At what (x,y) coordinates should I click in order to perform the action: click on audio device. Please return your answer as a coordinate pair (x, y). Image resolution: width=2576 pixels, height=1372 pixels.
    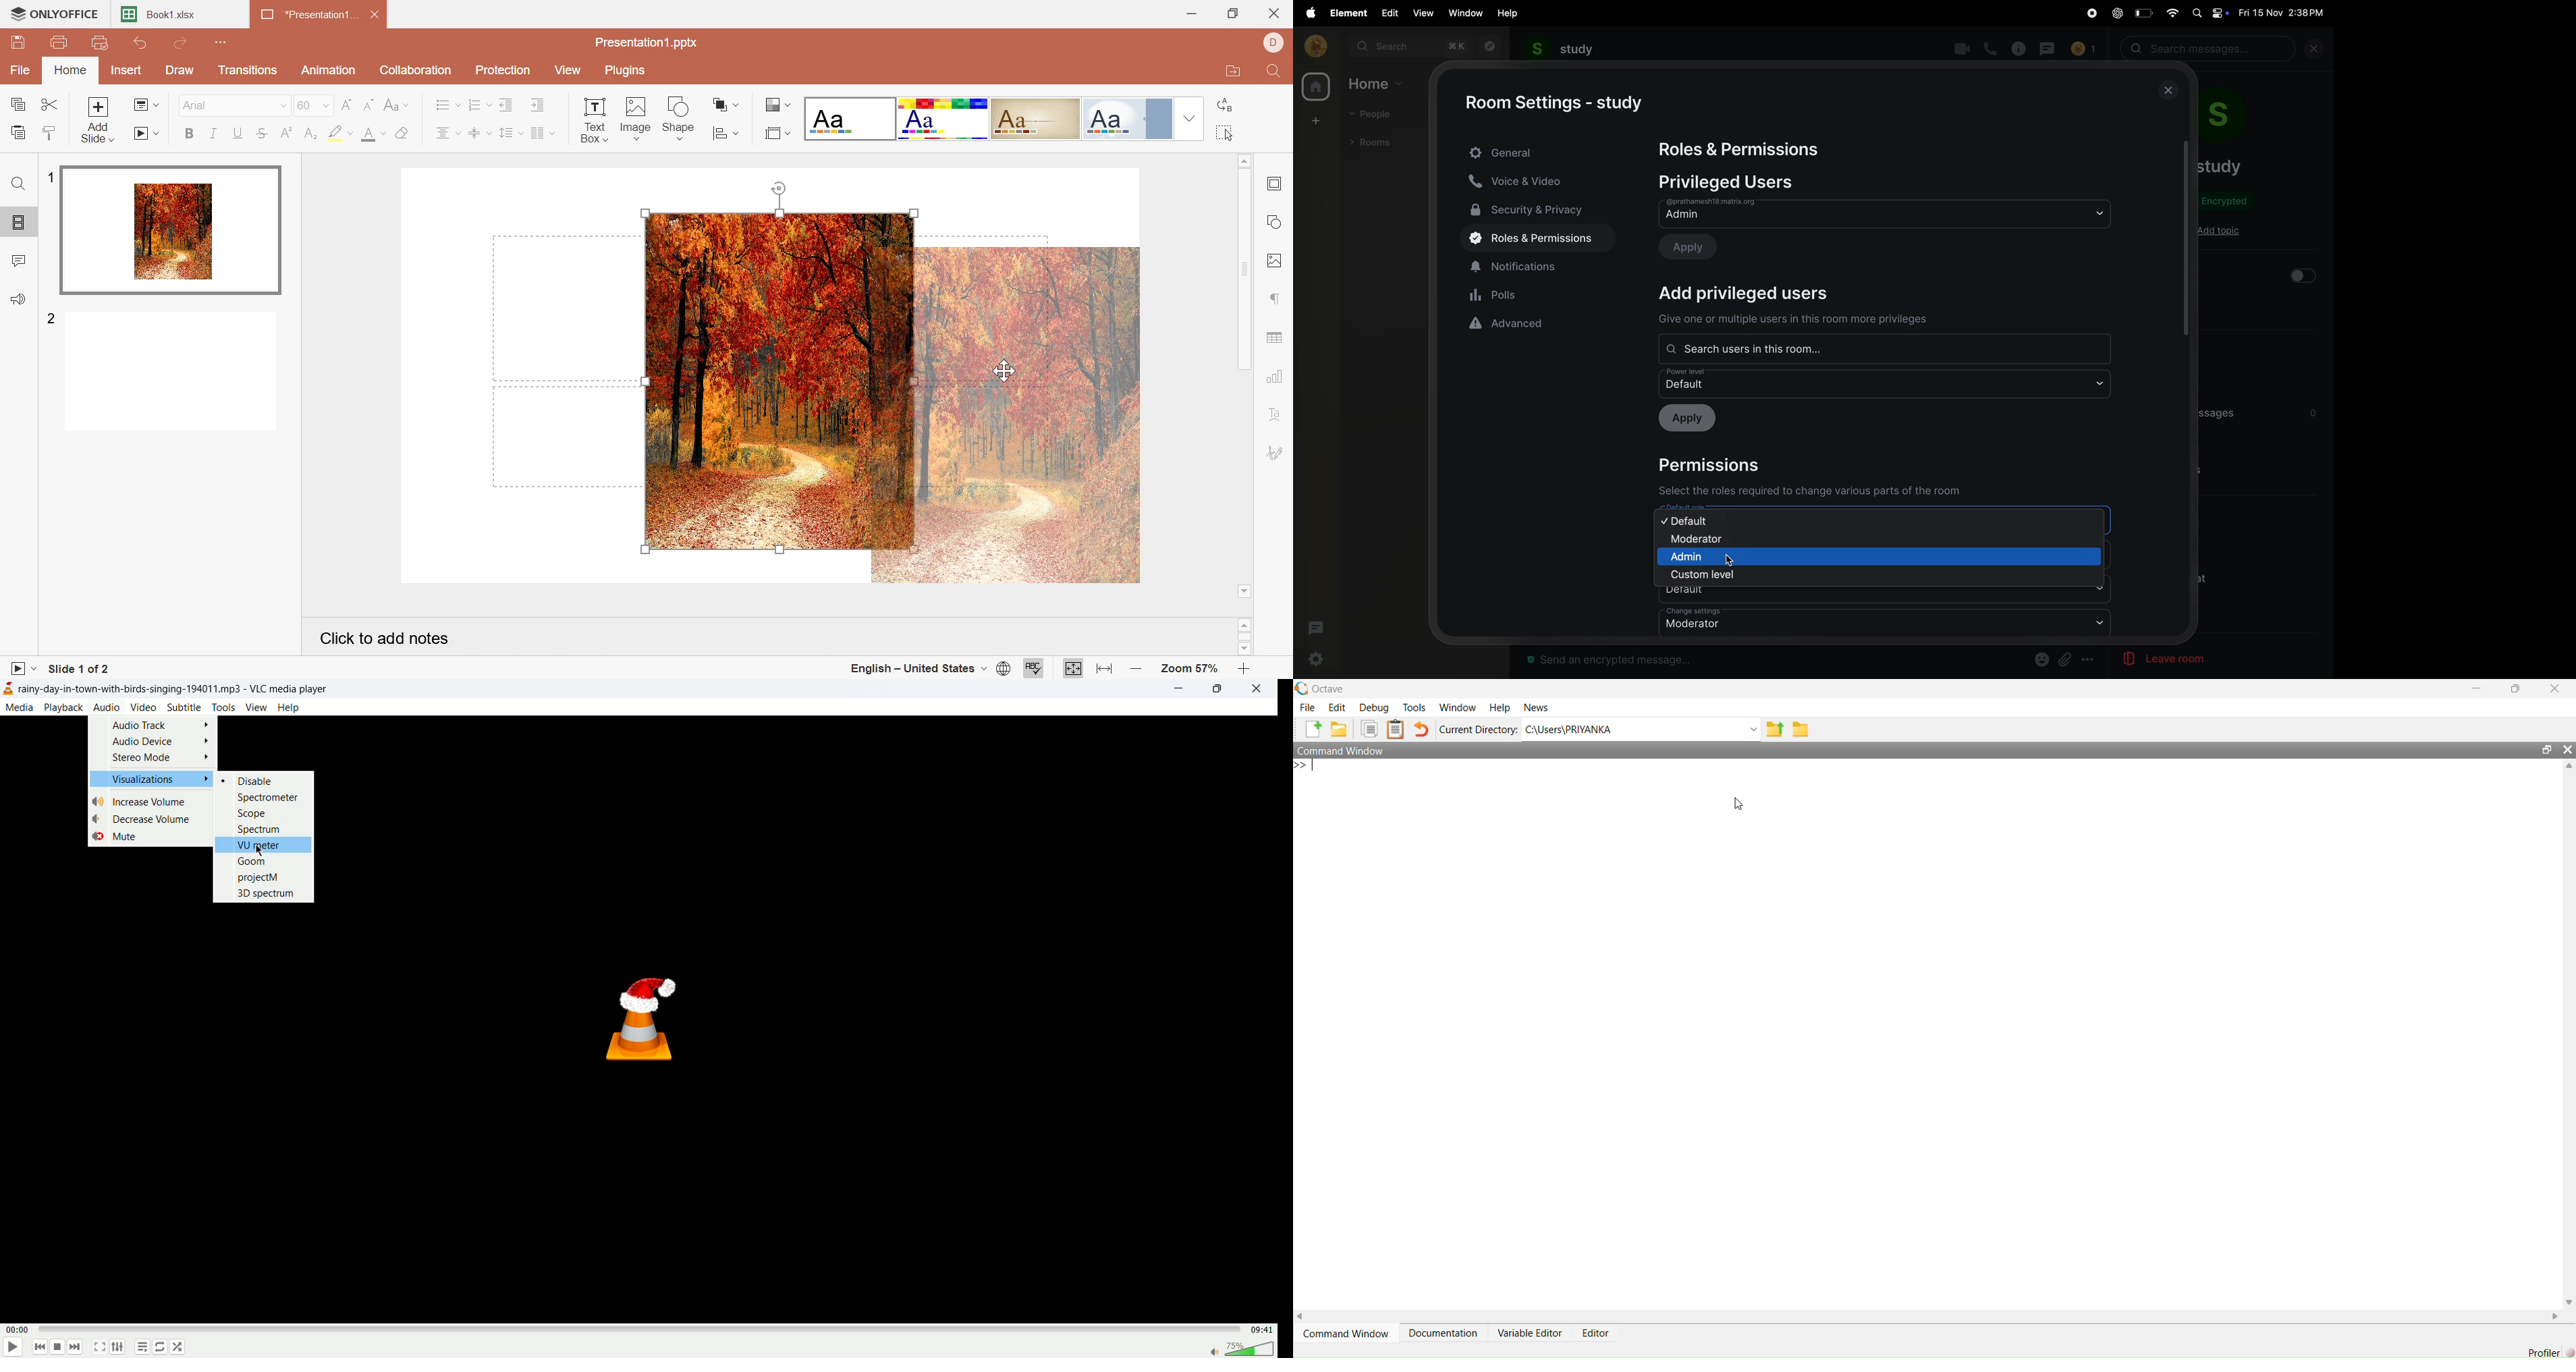
    Looking at the image, I should click on (161, 742).